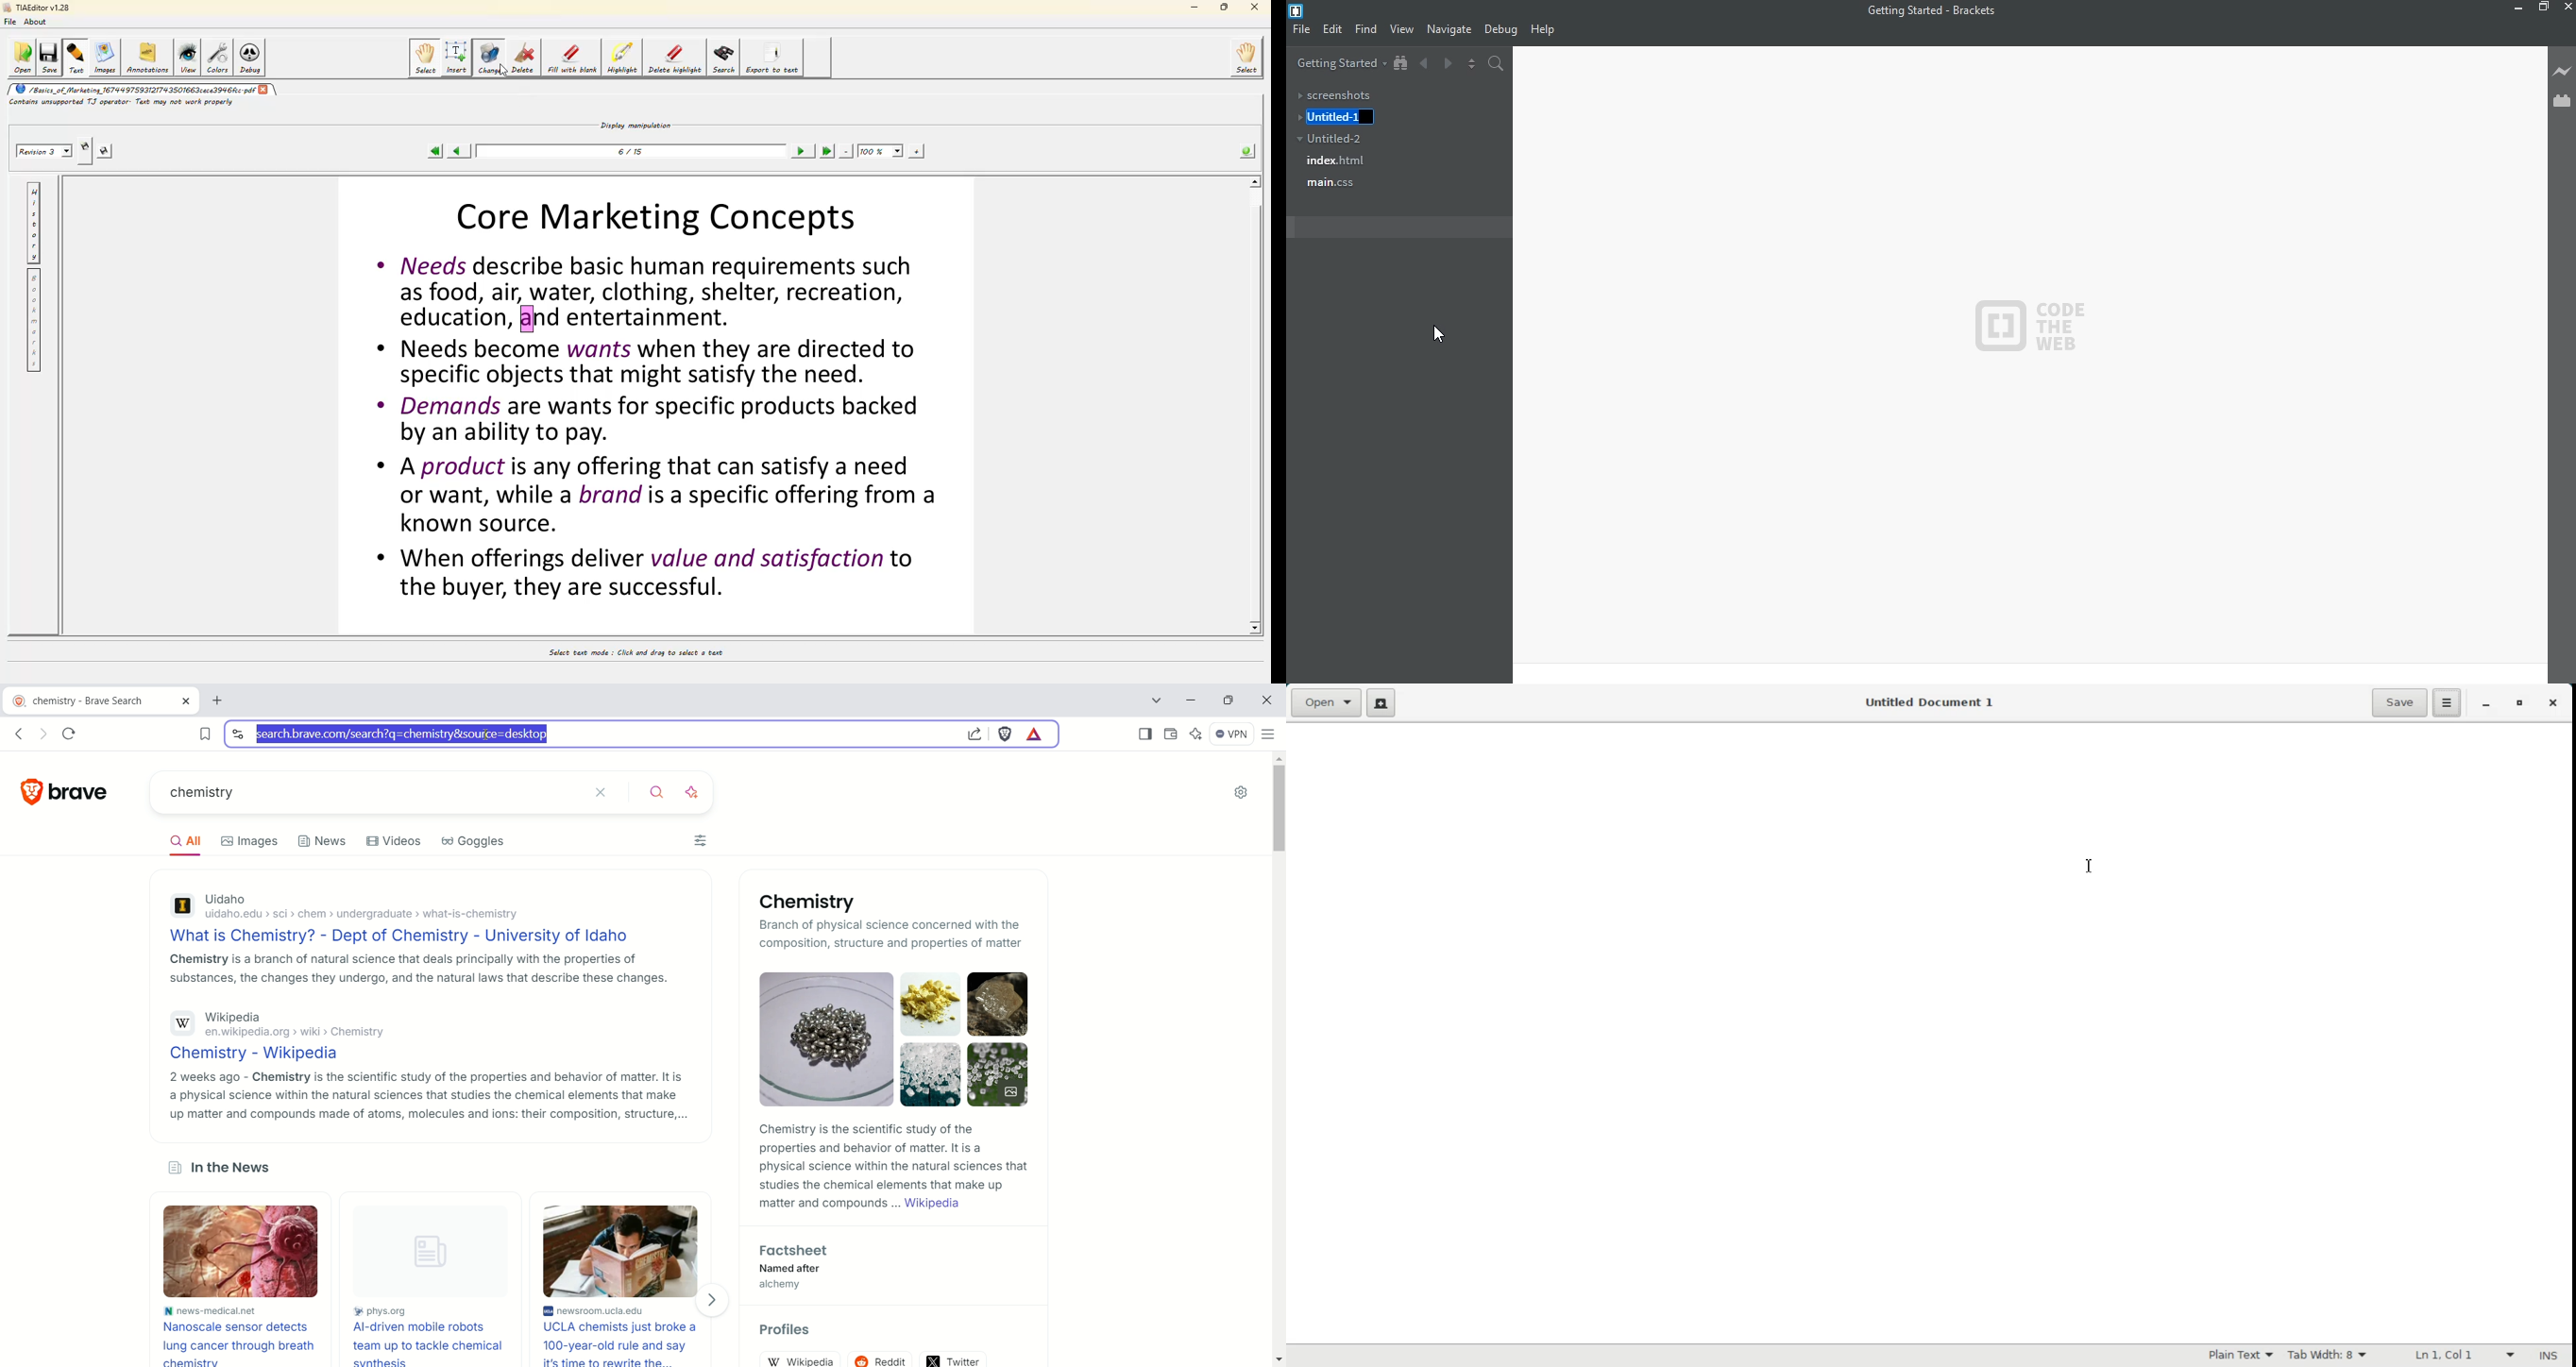  I want to click on 2 weeks ago - Chemistry is the scientific study of the properties and behavior of matter. It is a physical science within the natural sciences that studies the chemical elements that make up matter and compounds made of atoms, molecules and ions: their composition, structure,..., so click(428, 1096).